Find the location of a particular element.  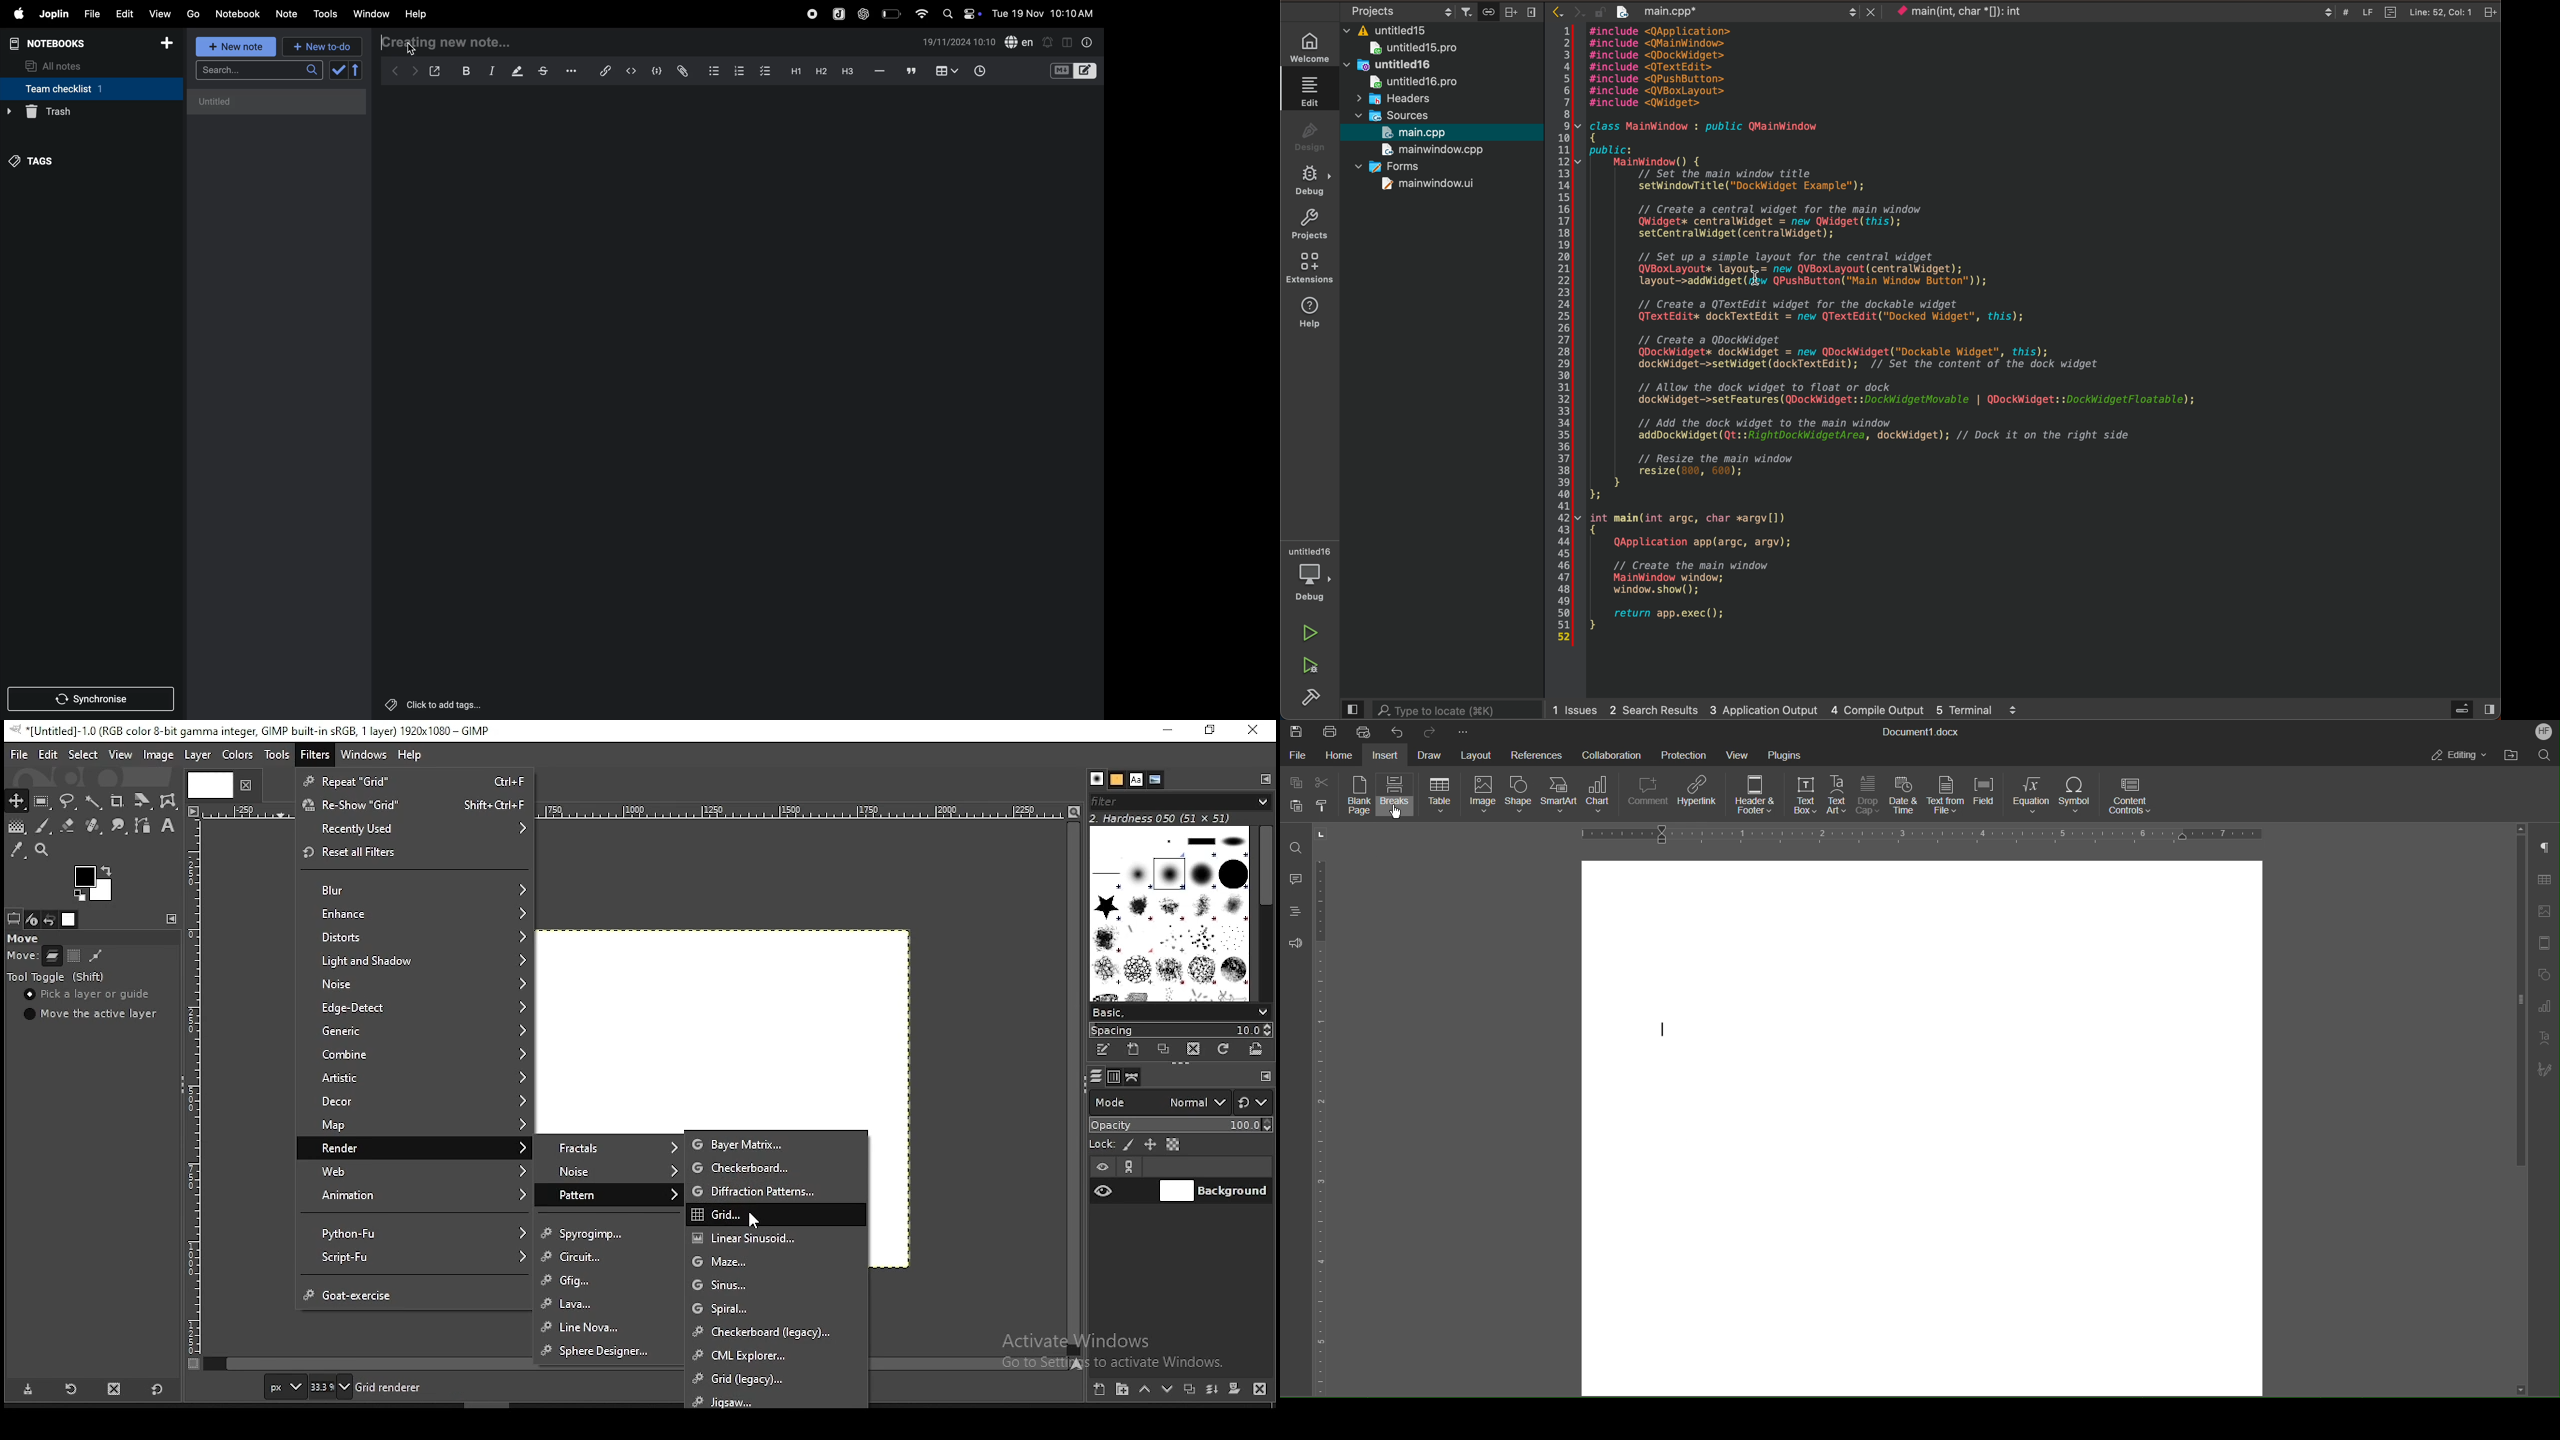

notebooks is located at coordinates (53, 42).